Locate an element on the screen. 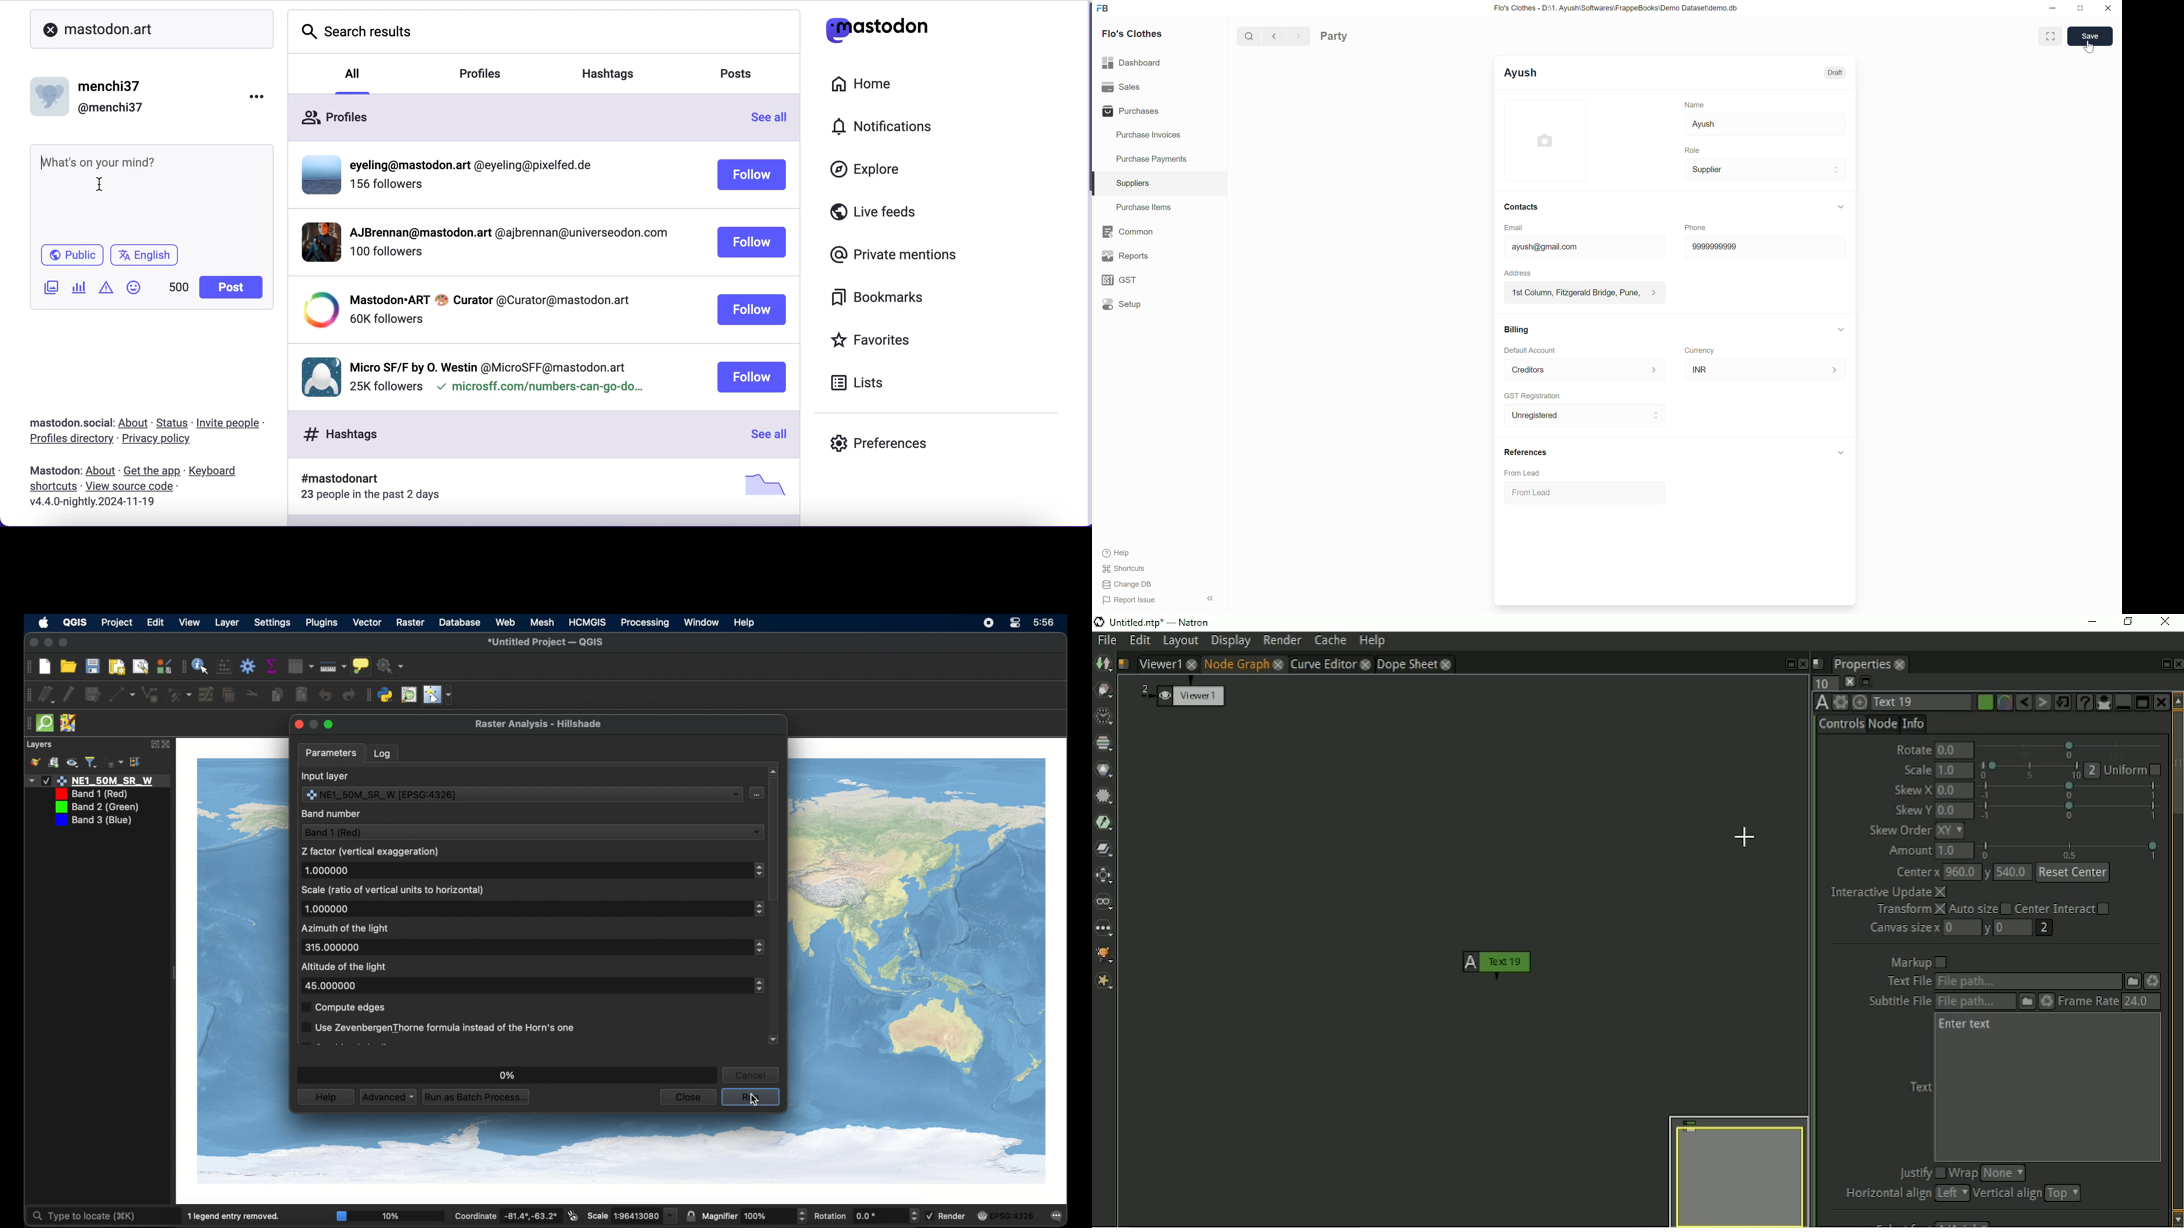 This screenshot has width=2184, height=1232. shortcuts is located at coordinates (50, 489).